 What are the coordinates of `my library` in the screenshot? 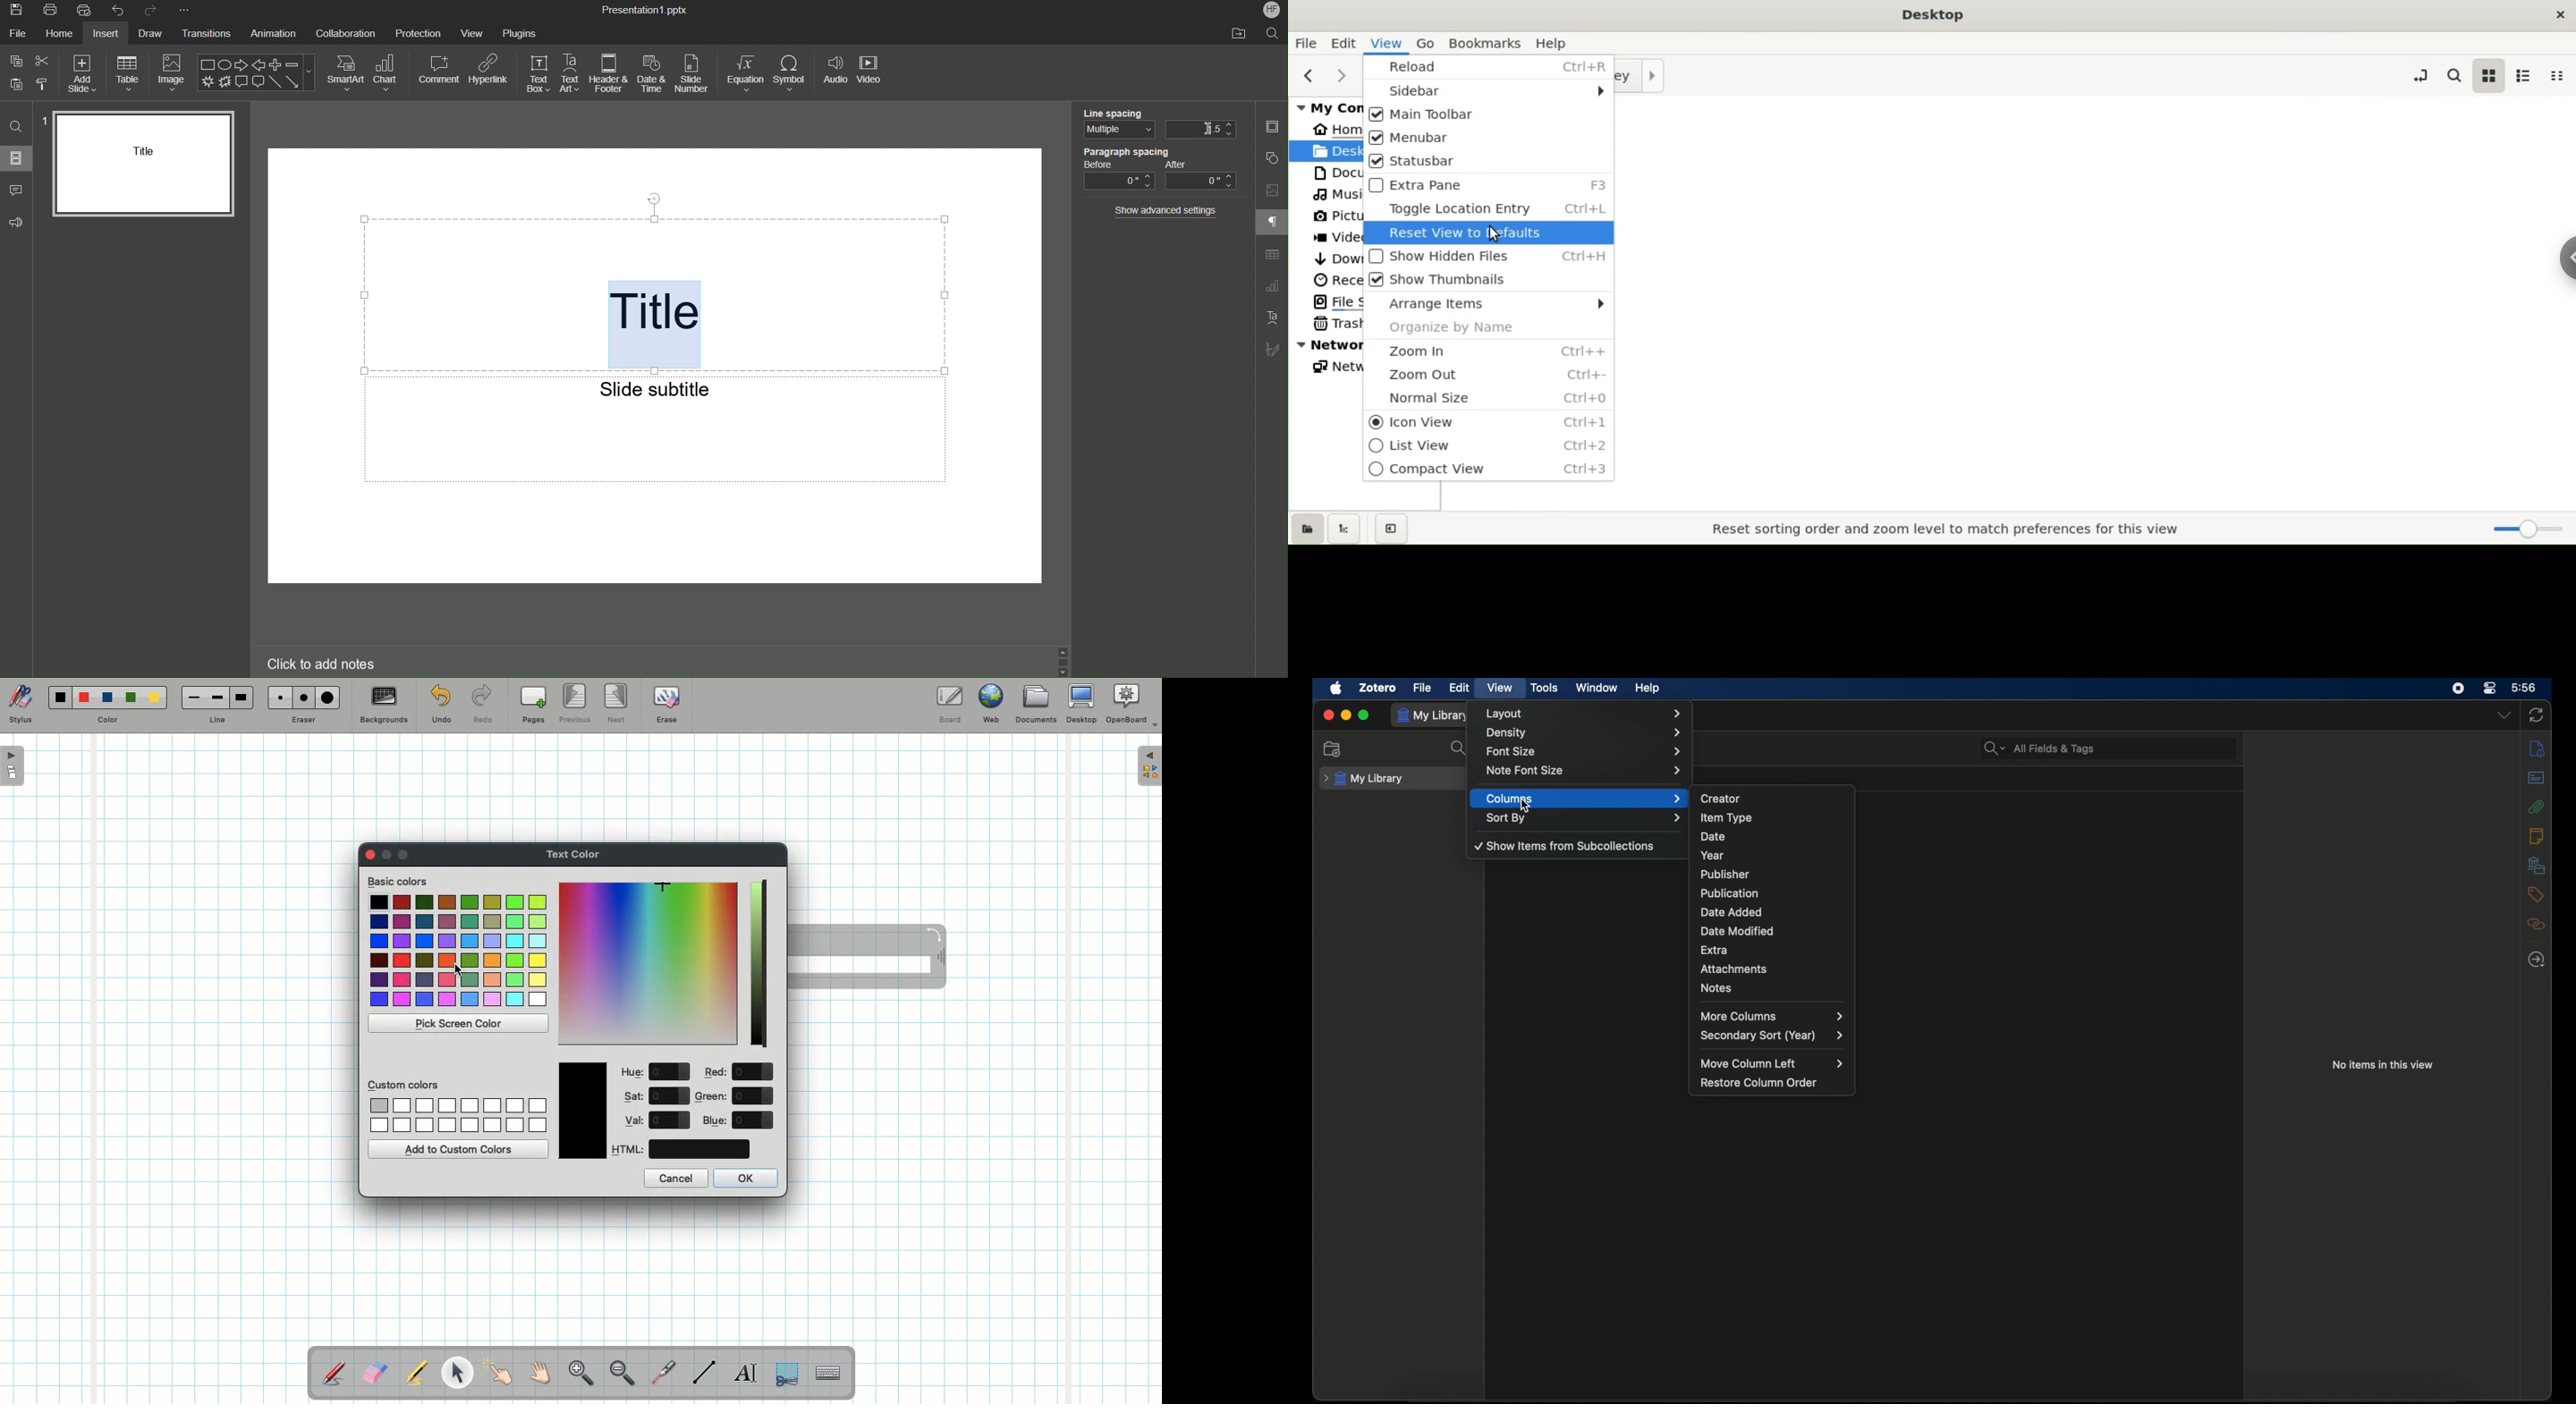 It's located at (1436, 715).